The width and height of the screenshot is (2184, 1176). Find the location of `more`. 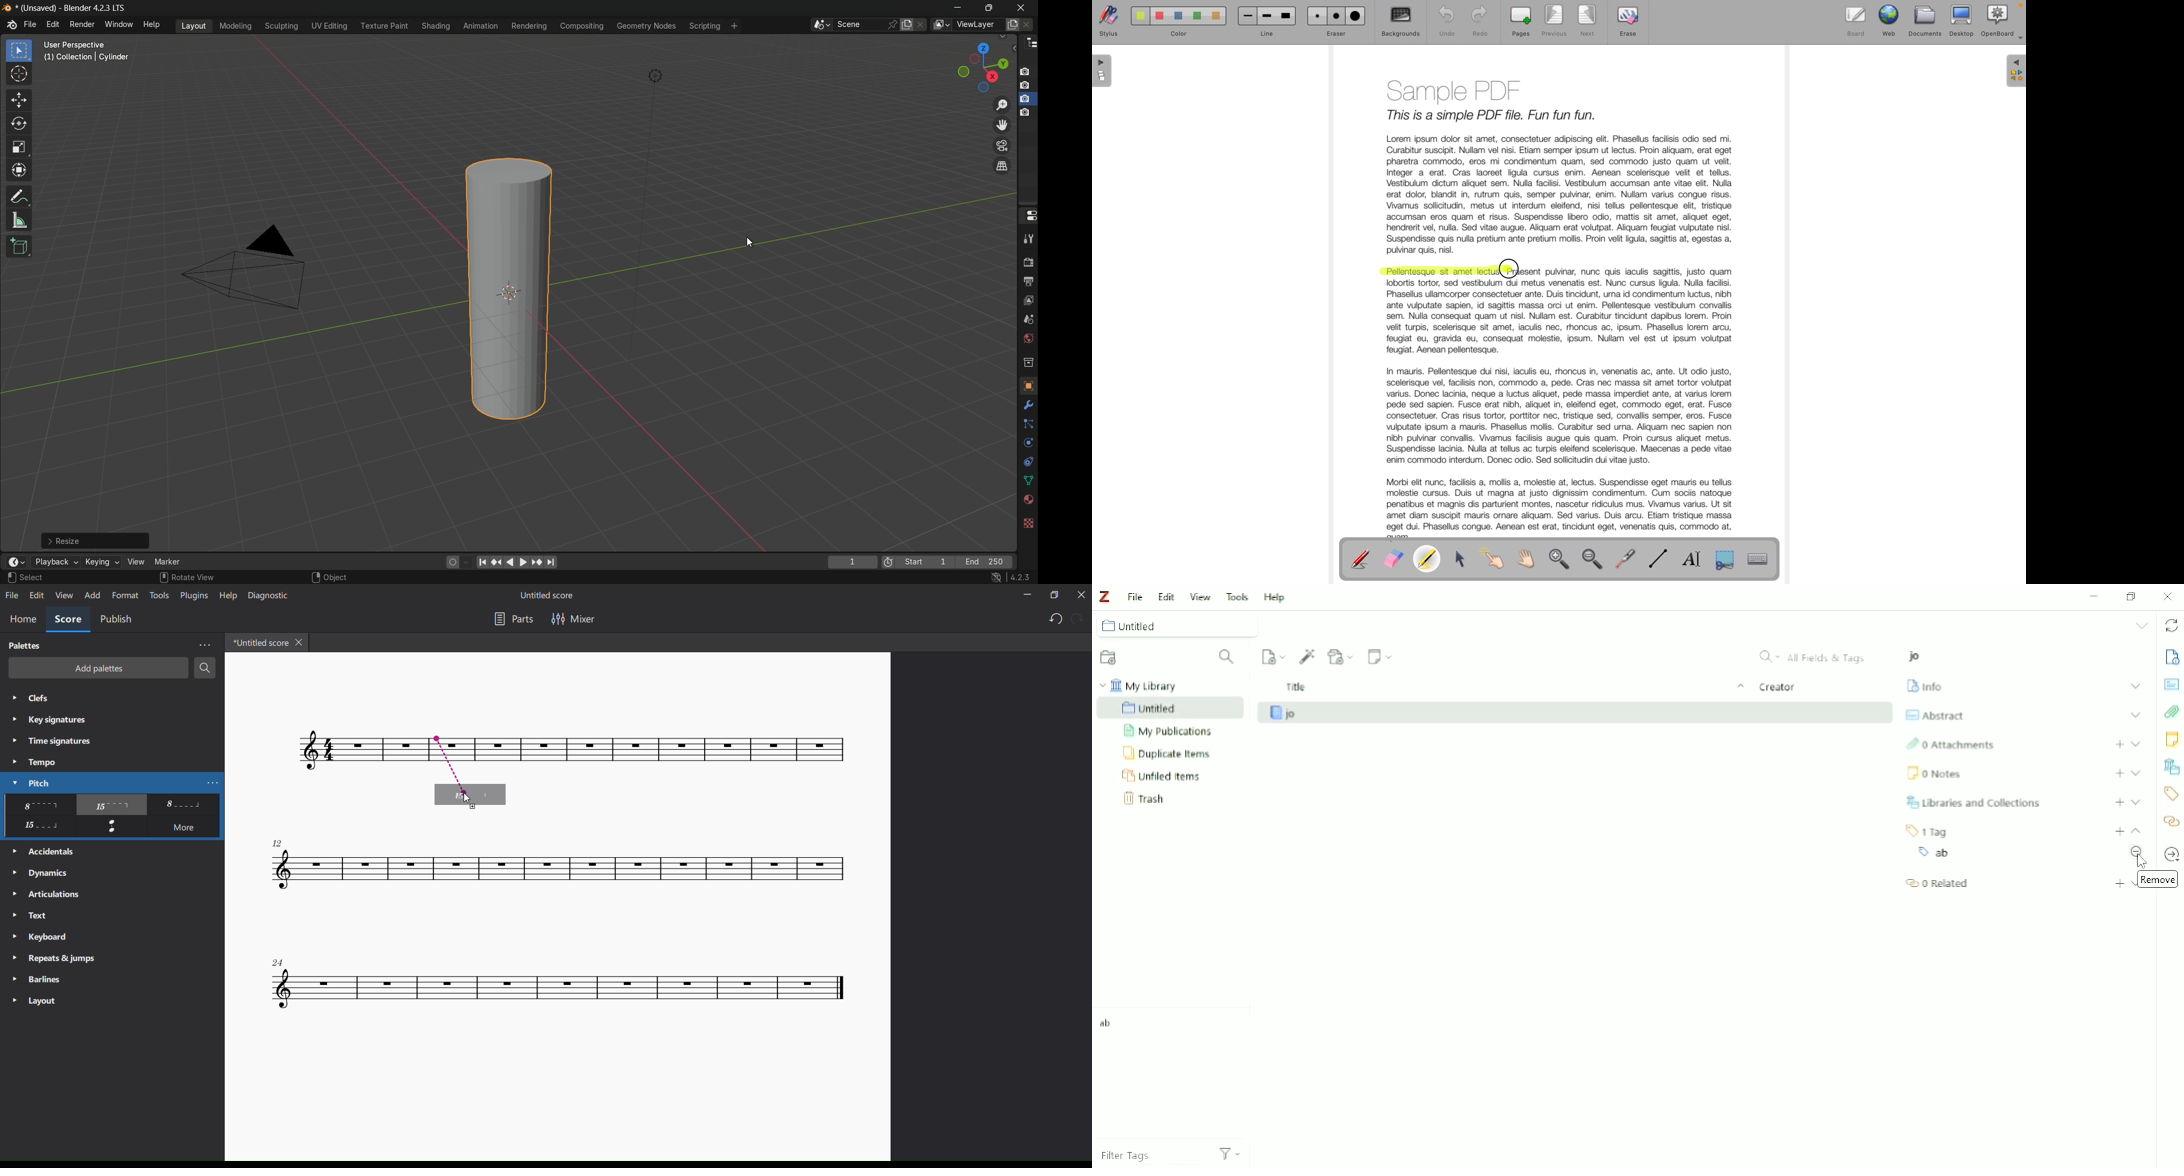

more is located at coordinates (201, 645).